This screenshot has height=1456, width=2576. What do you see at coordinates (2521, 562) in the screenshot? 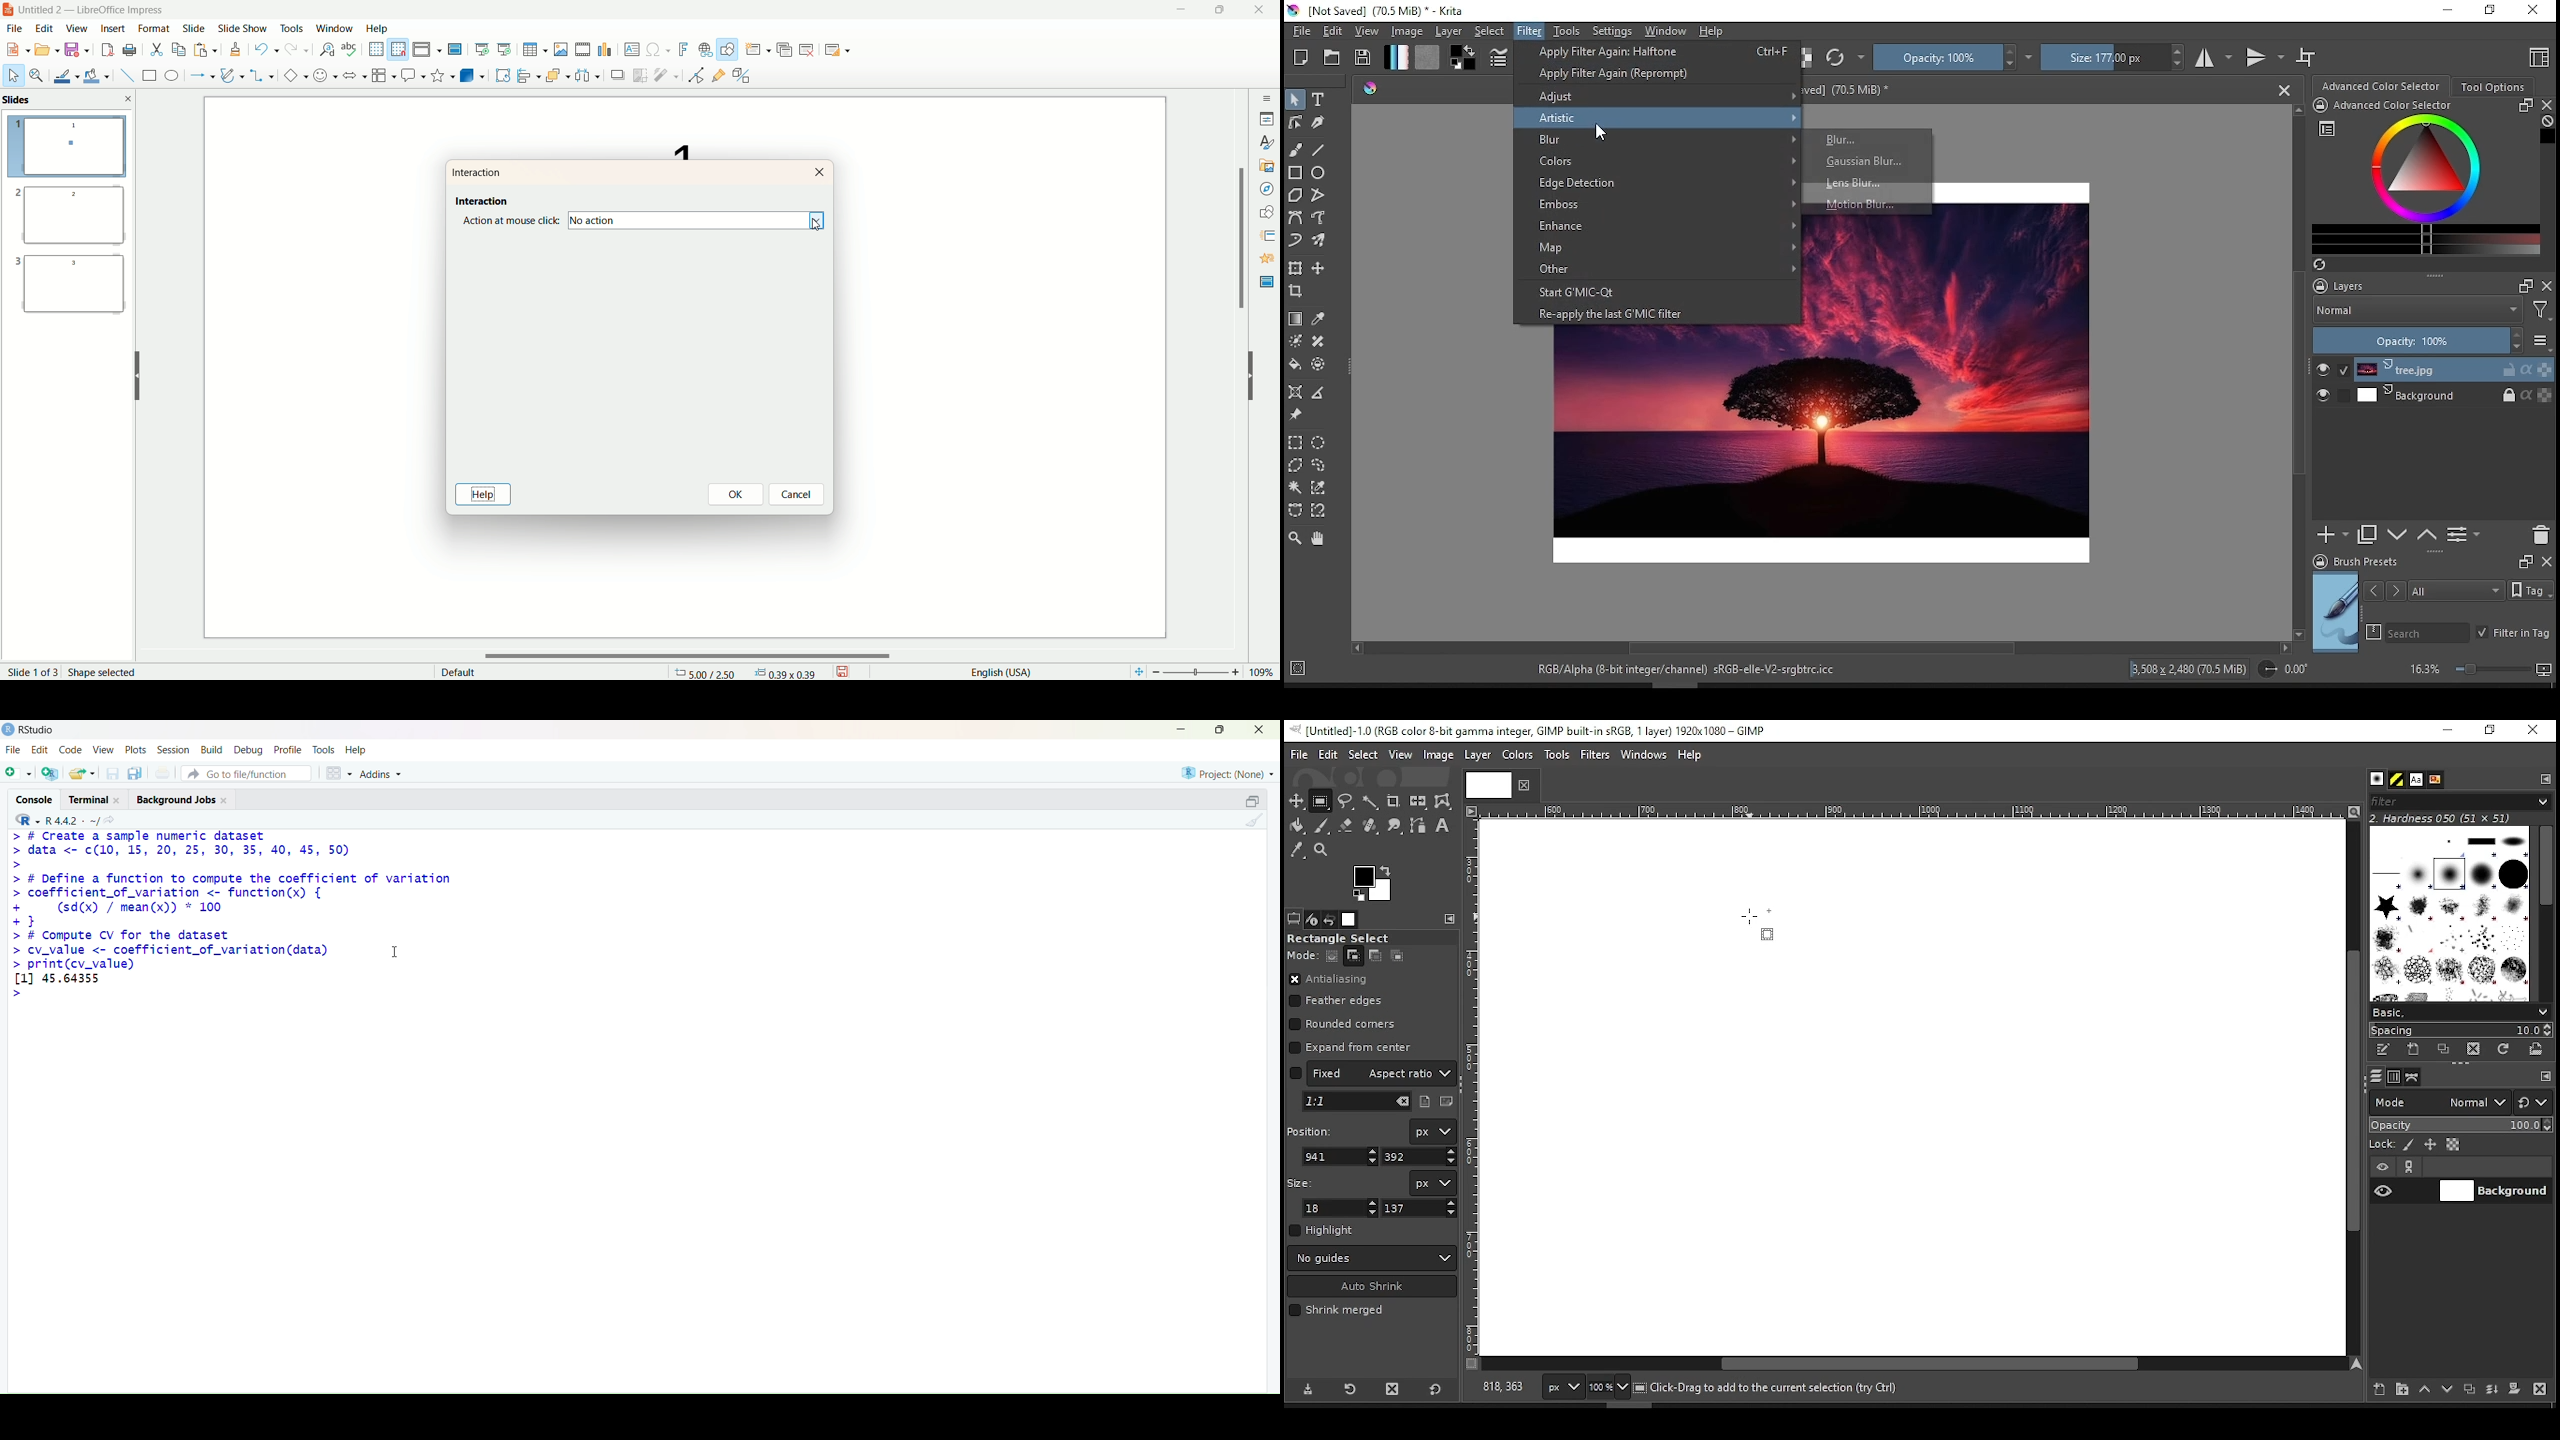
I see `Frame` at bounding box center [2521, 562].